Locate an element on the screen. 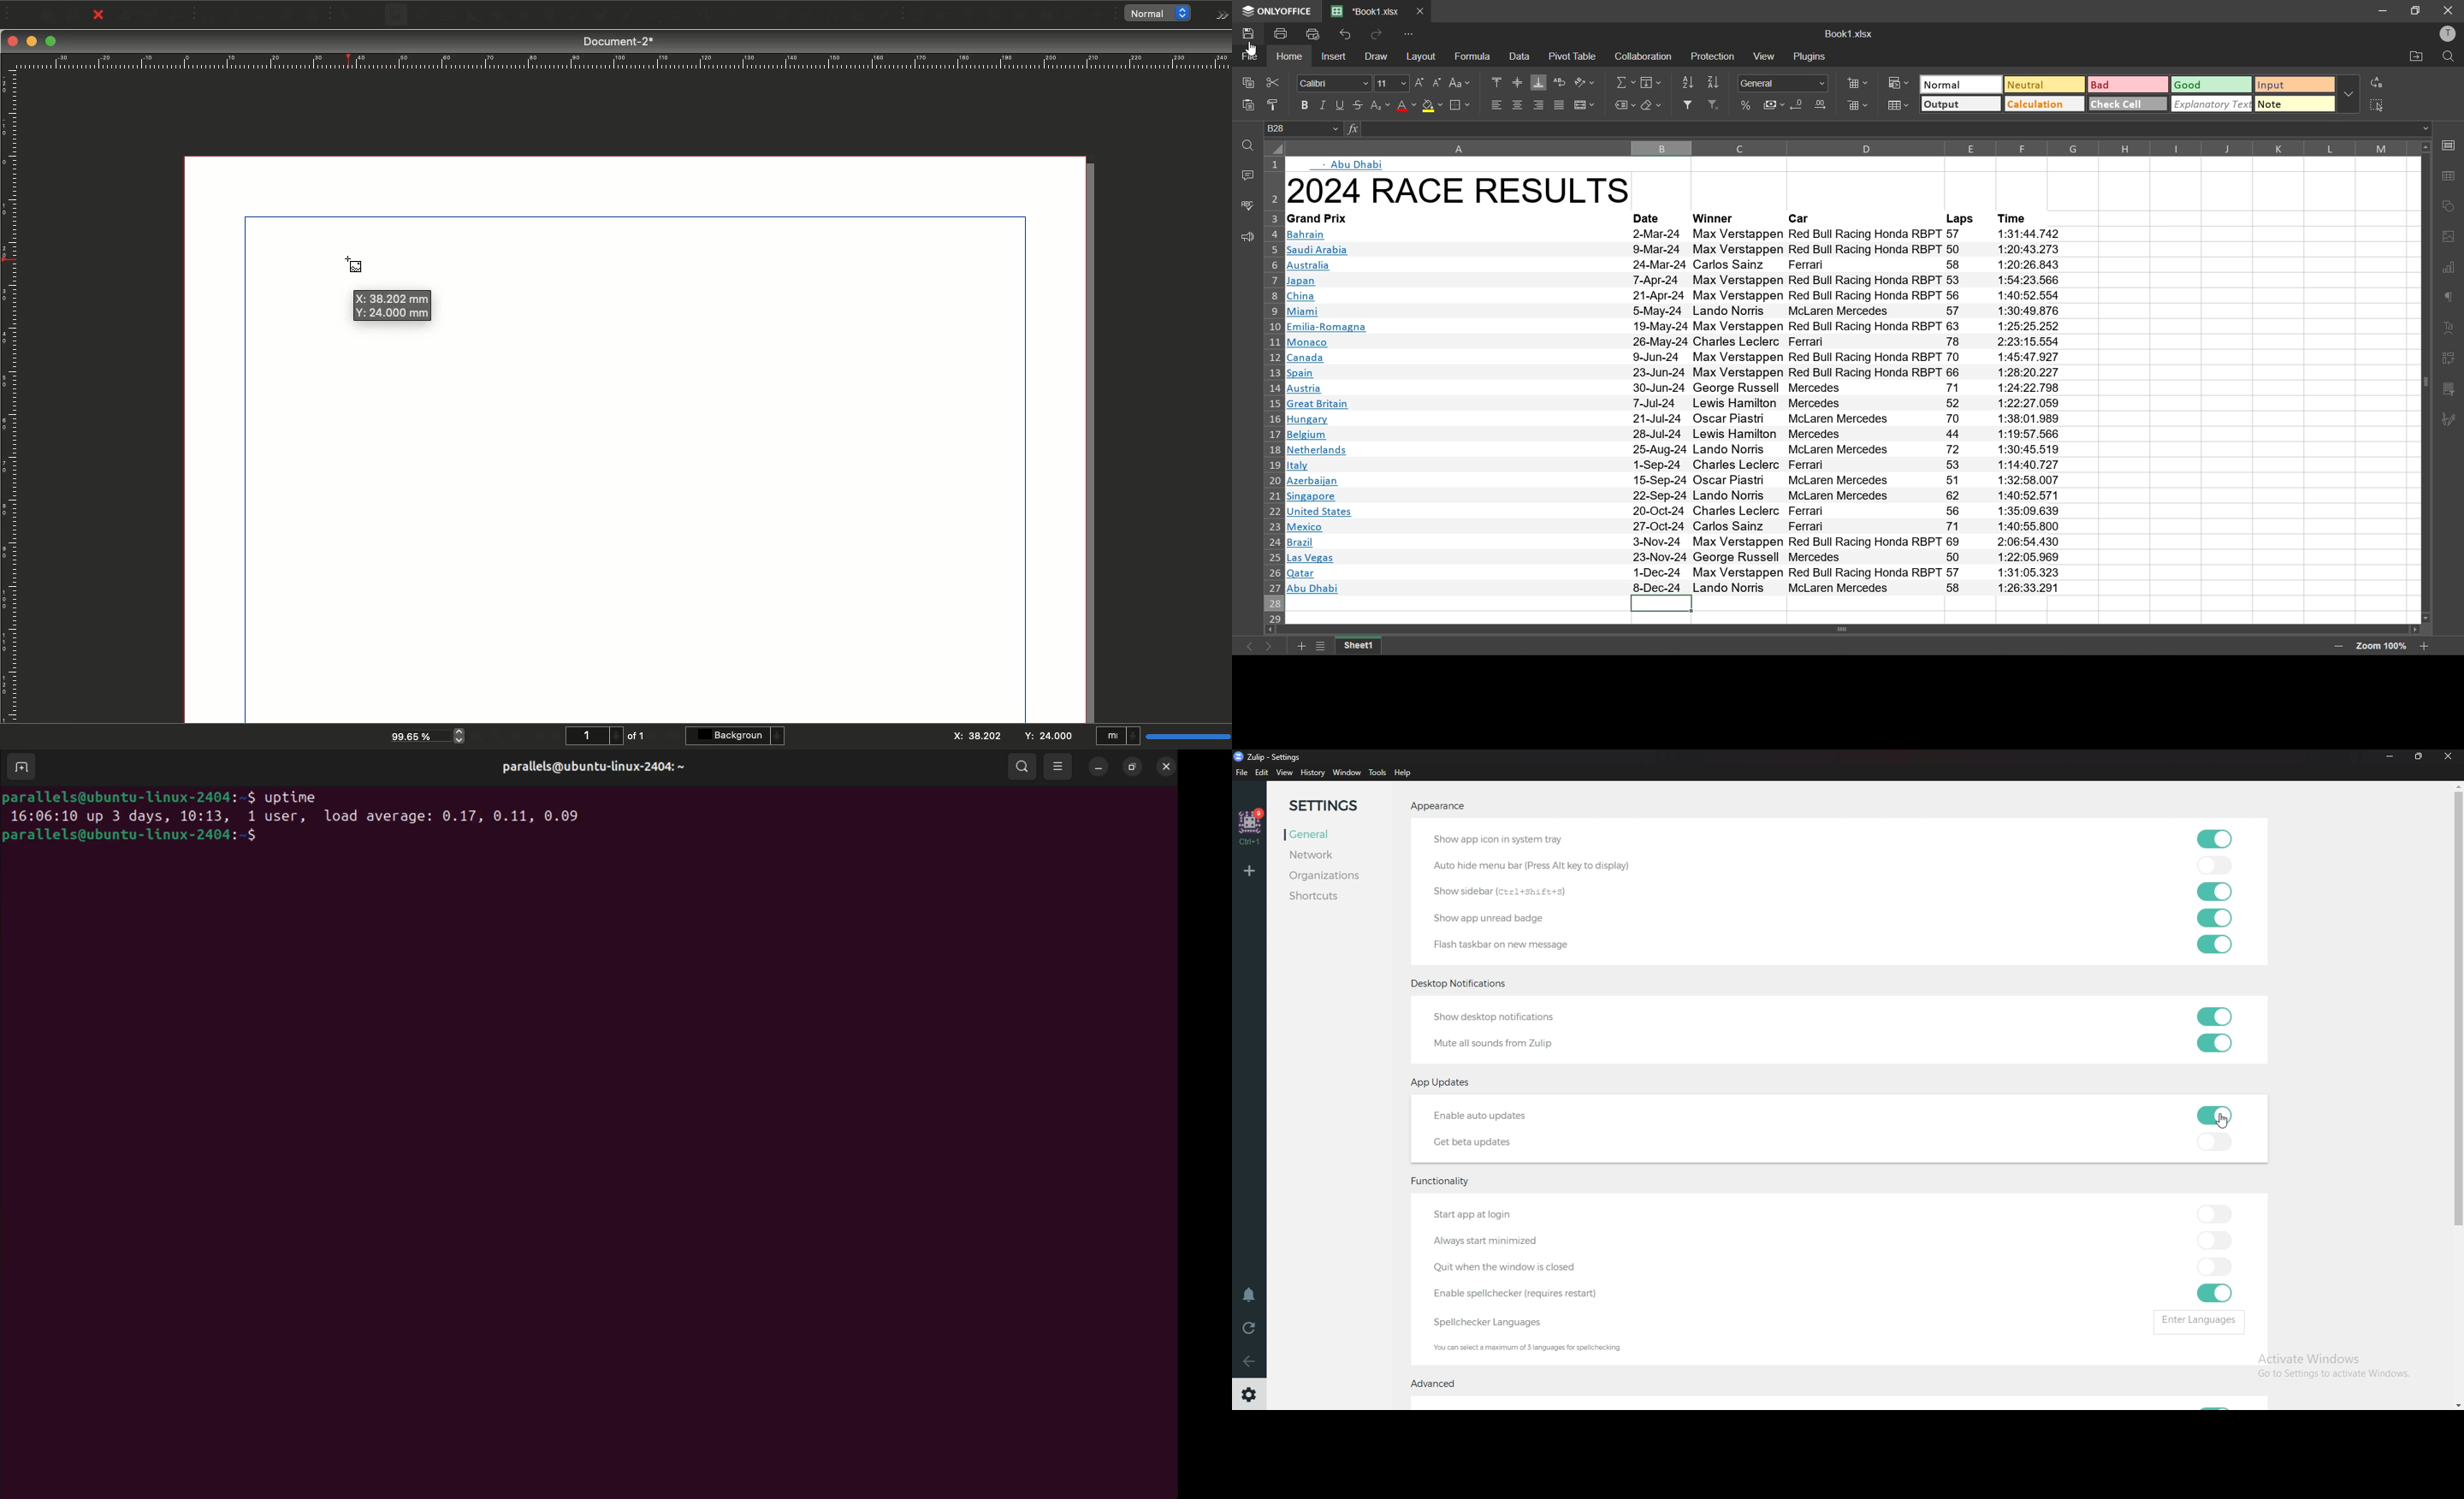 This screenshot has width=2464, height=1512. Document-2* is located at coordinates (620, 41).